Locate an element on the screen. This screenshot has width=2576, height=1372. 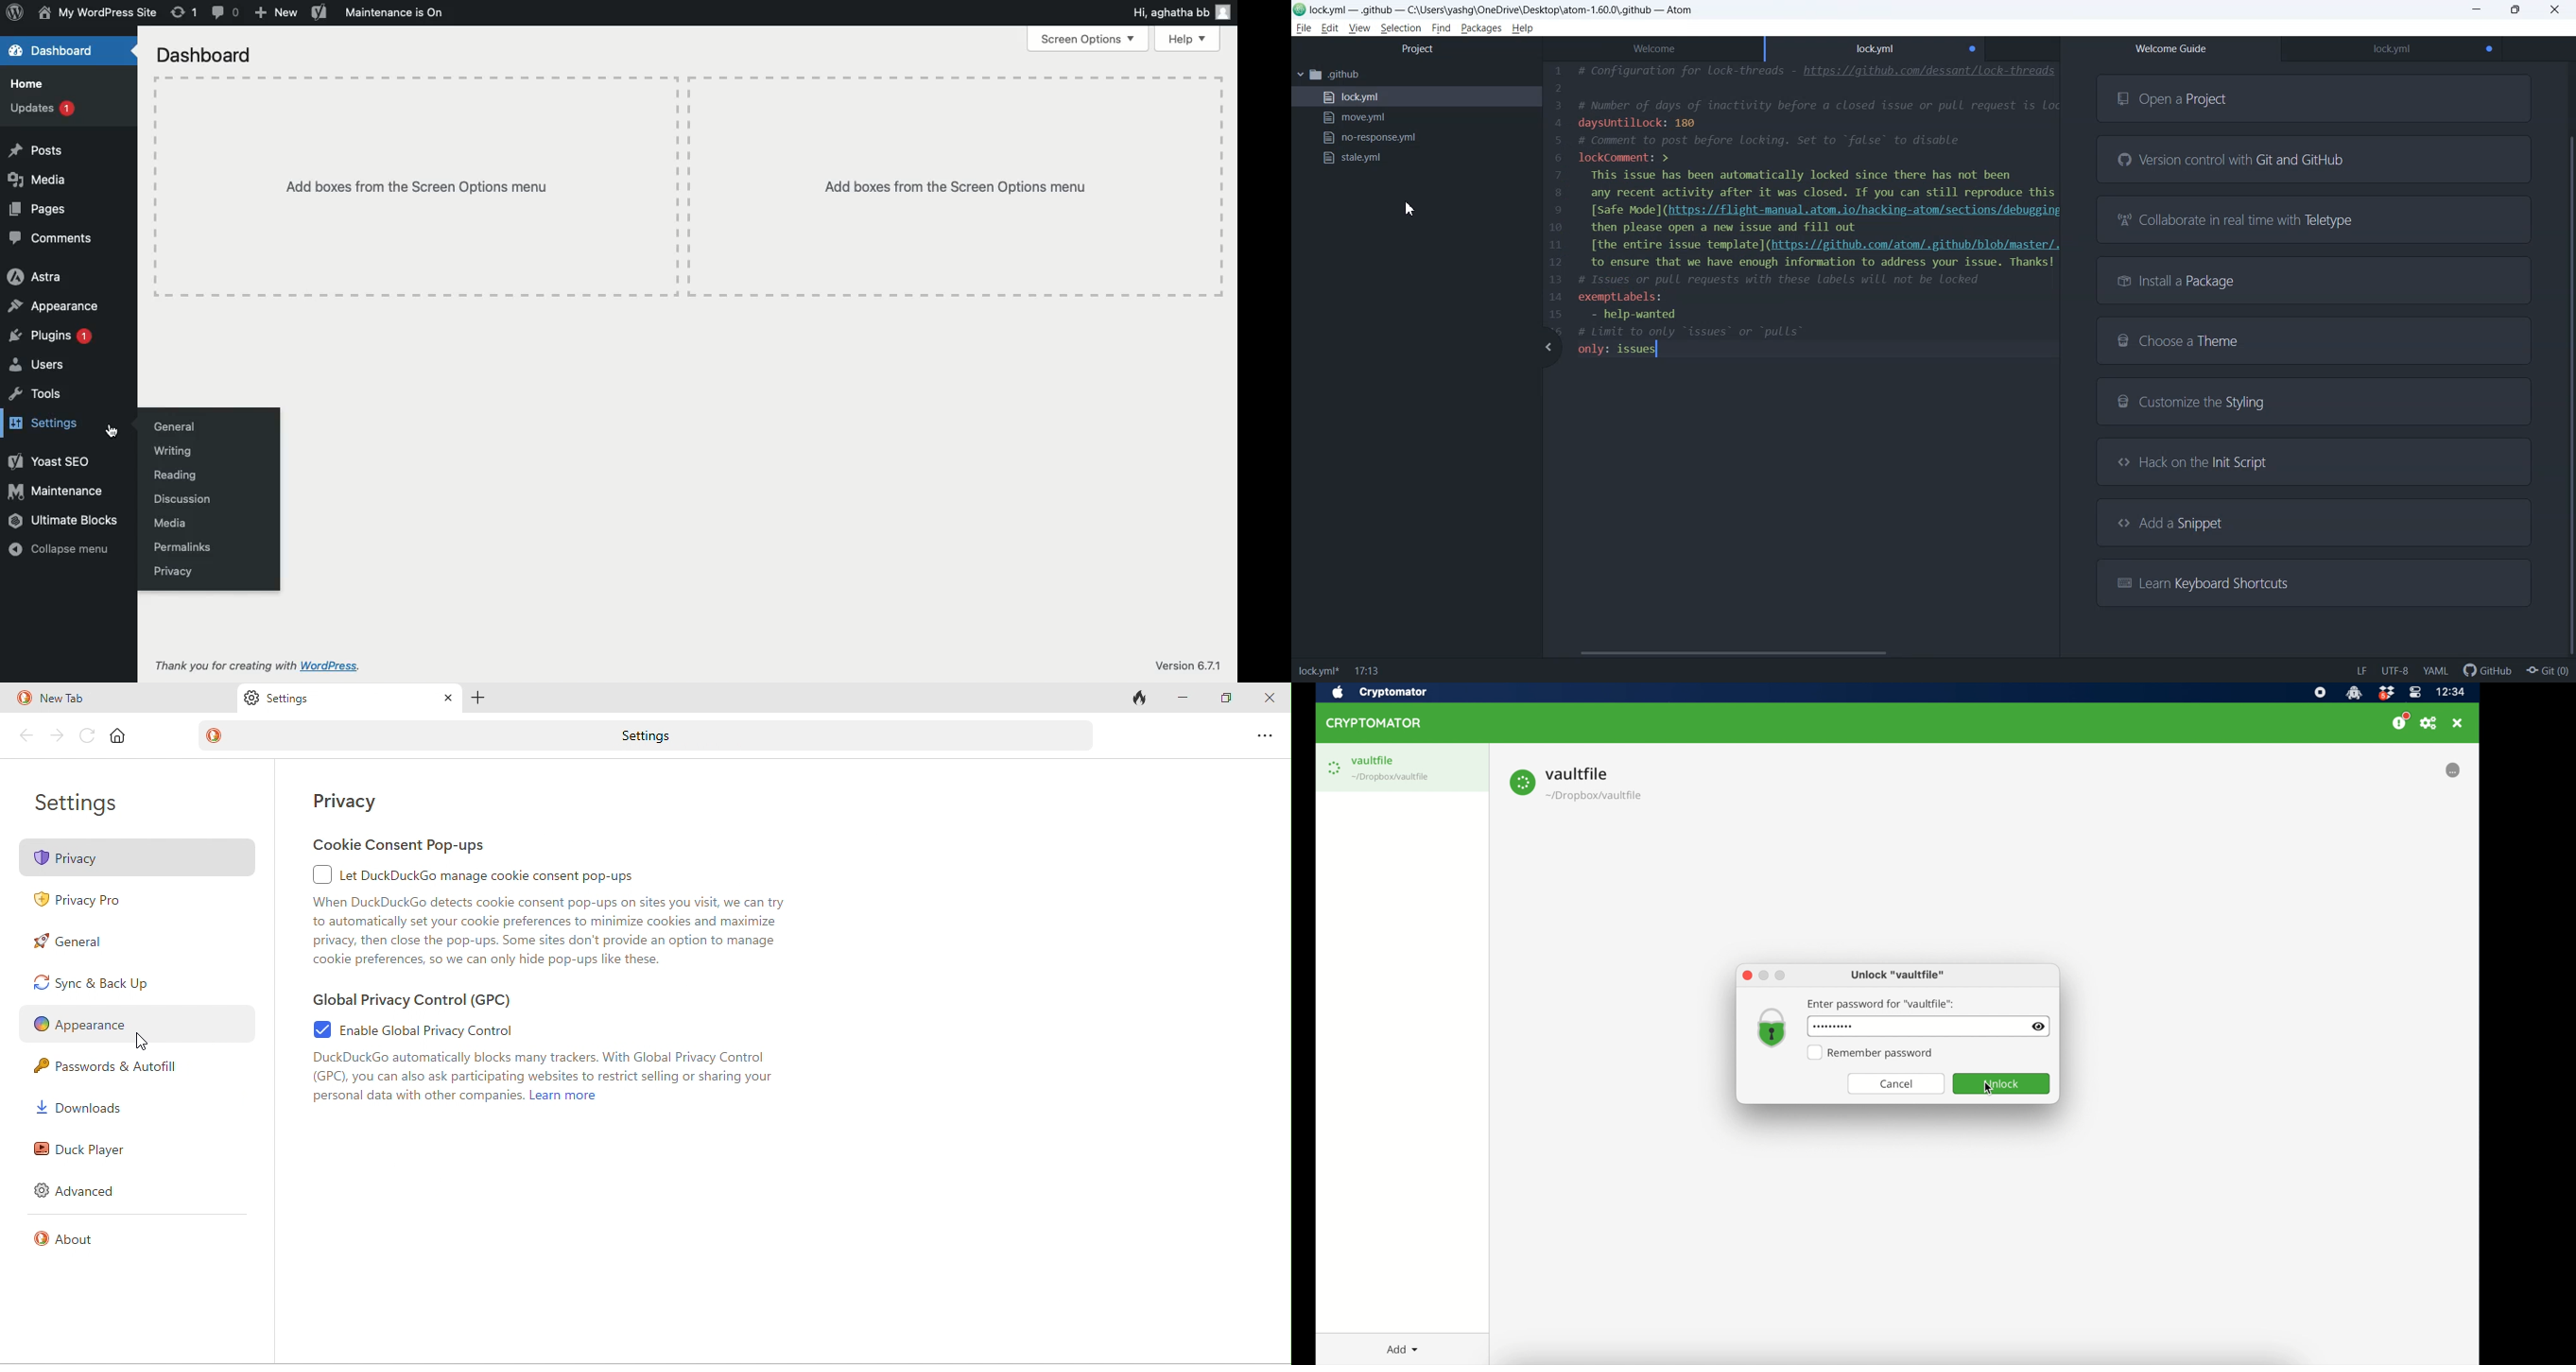
Version 6.7.1 is located at coordinates (1186, 663).